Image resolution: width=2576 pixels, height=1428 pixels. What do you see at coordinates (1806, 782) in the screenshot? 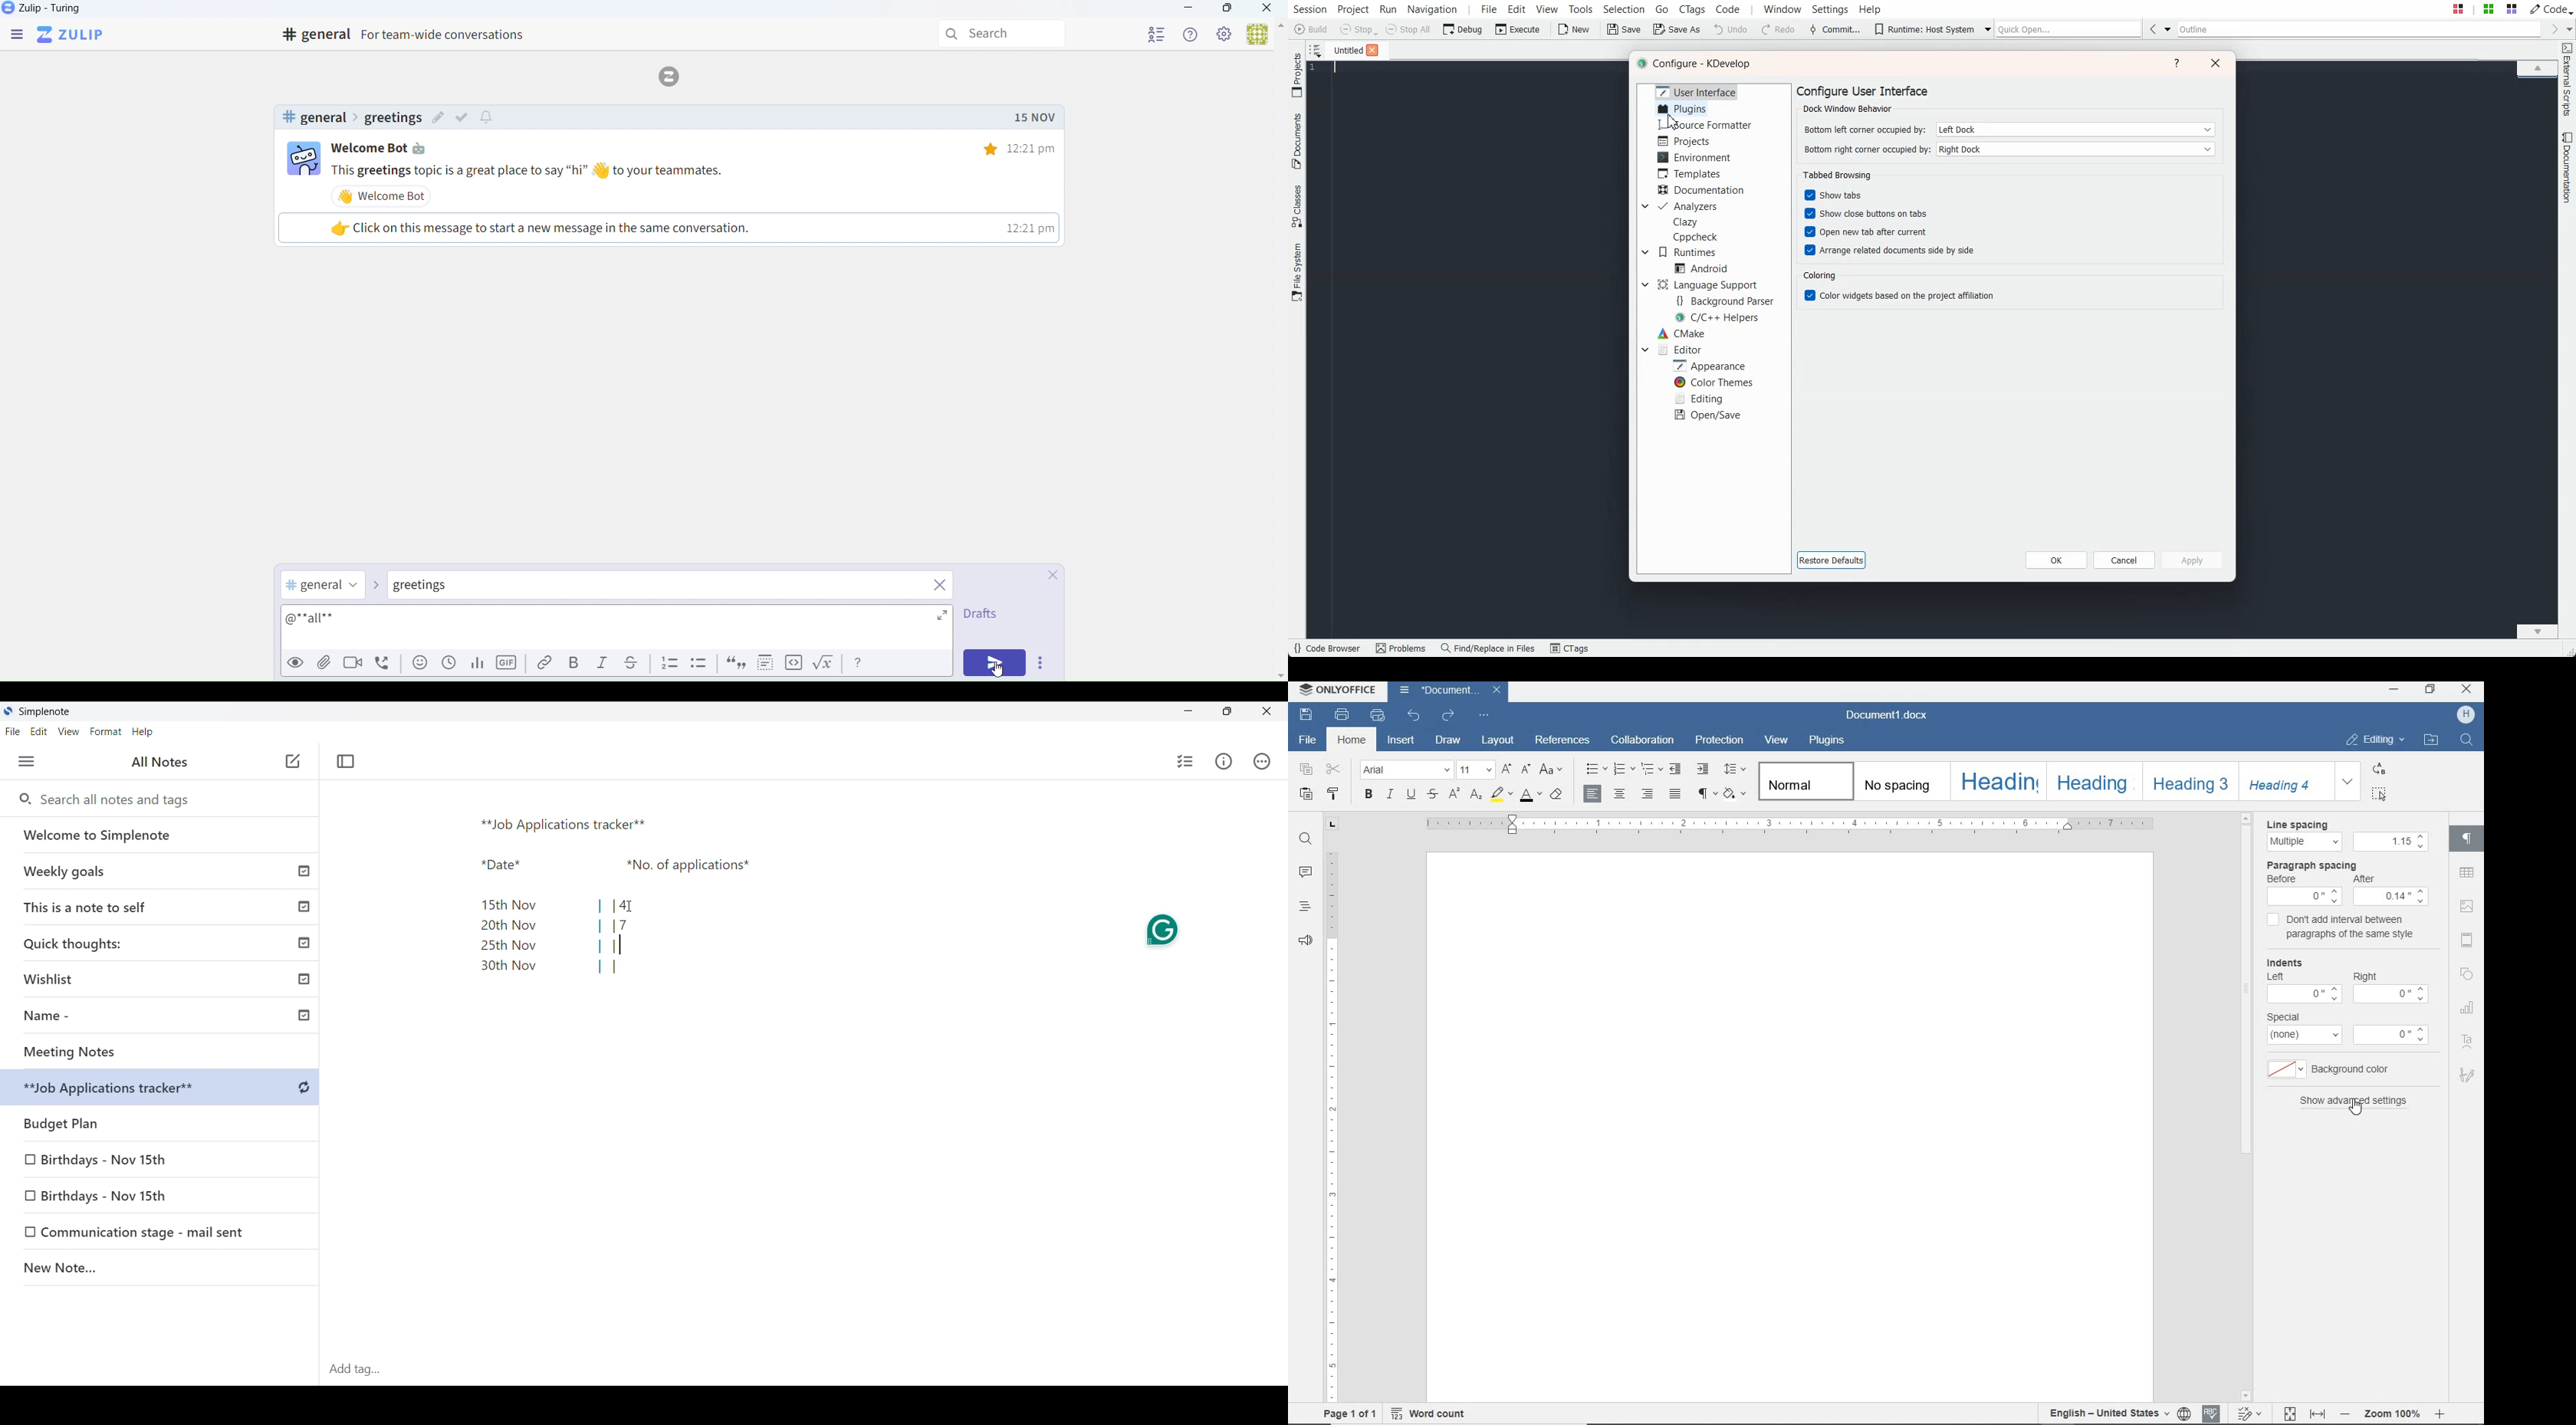
I see `normal` at bounding box center [1806, 782].